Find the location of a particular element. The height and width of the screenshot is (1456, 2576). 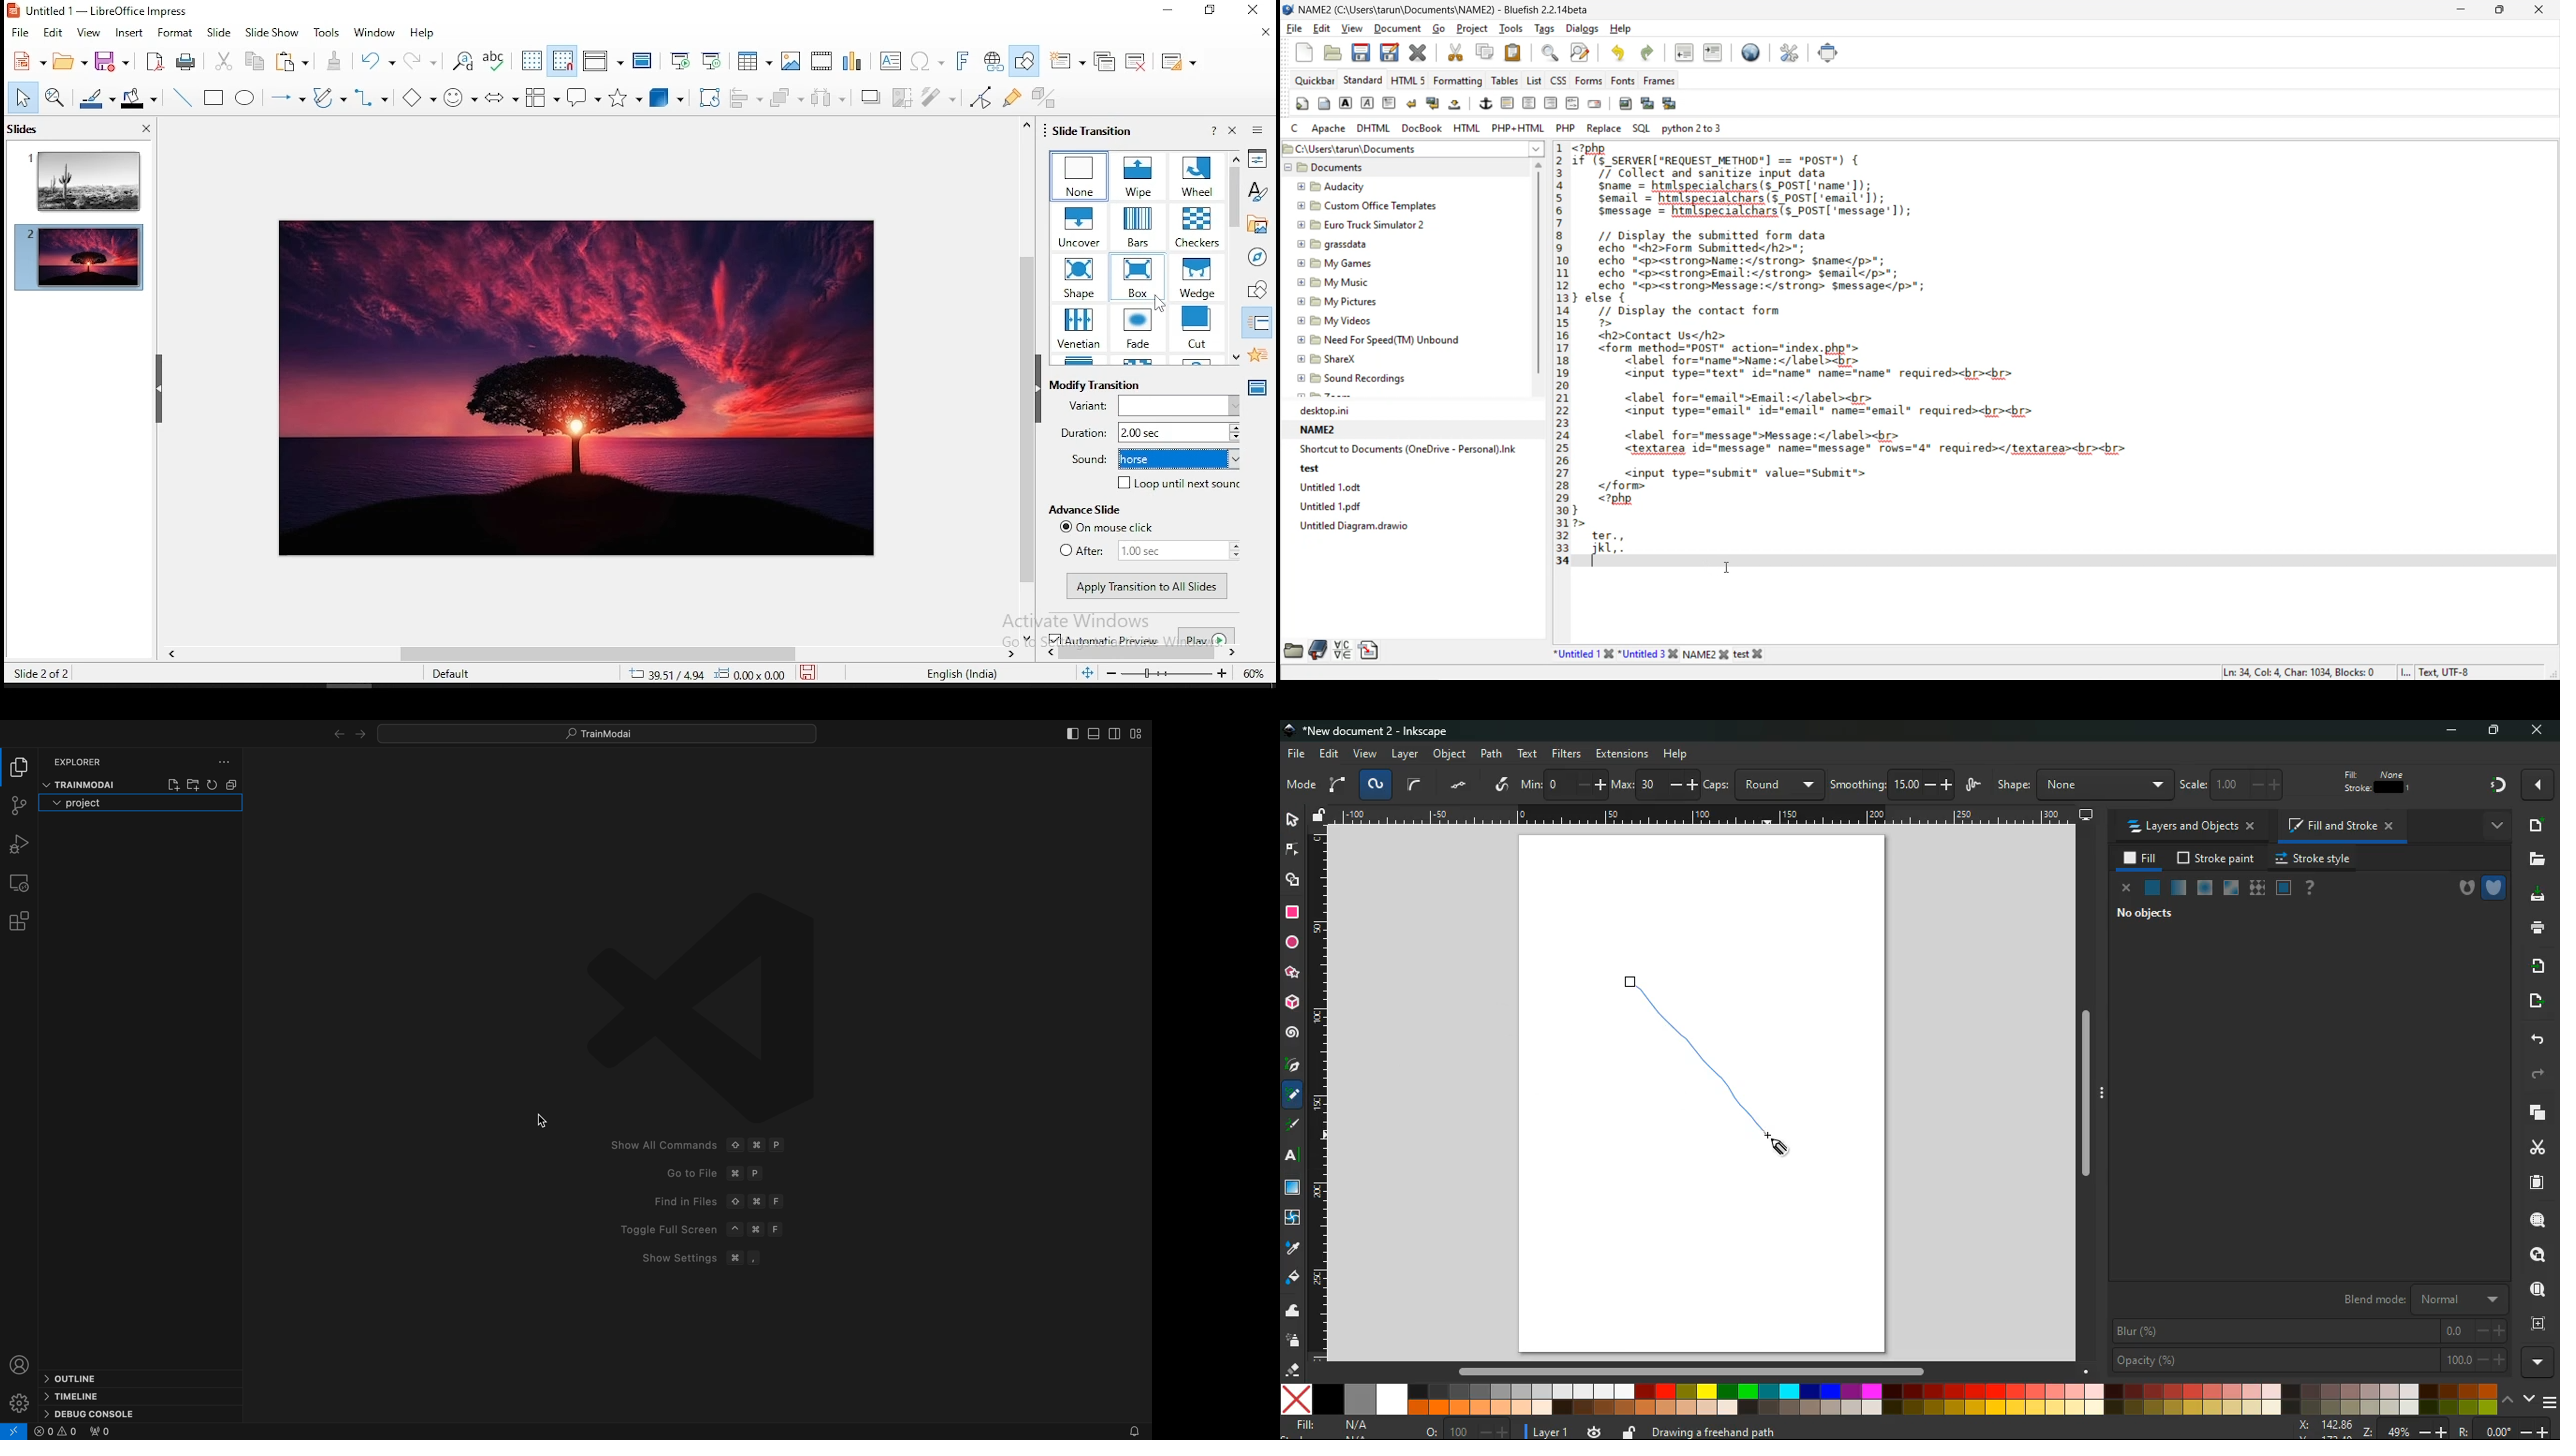

notification is located at coordinates (1129, 1431).